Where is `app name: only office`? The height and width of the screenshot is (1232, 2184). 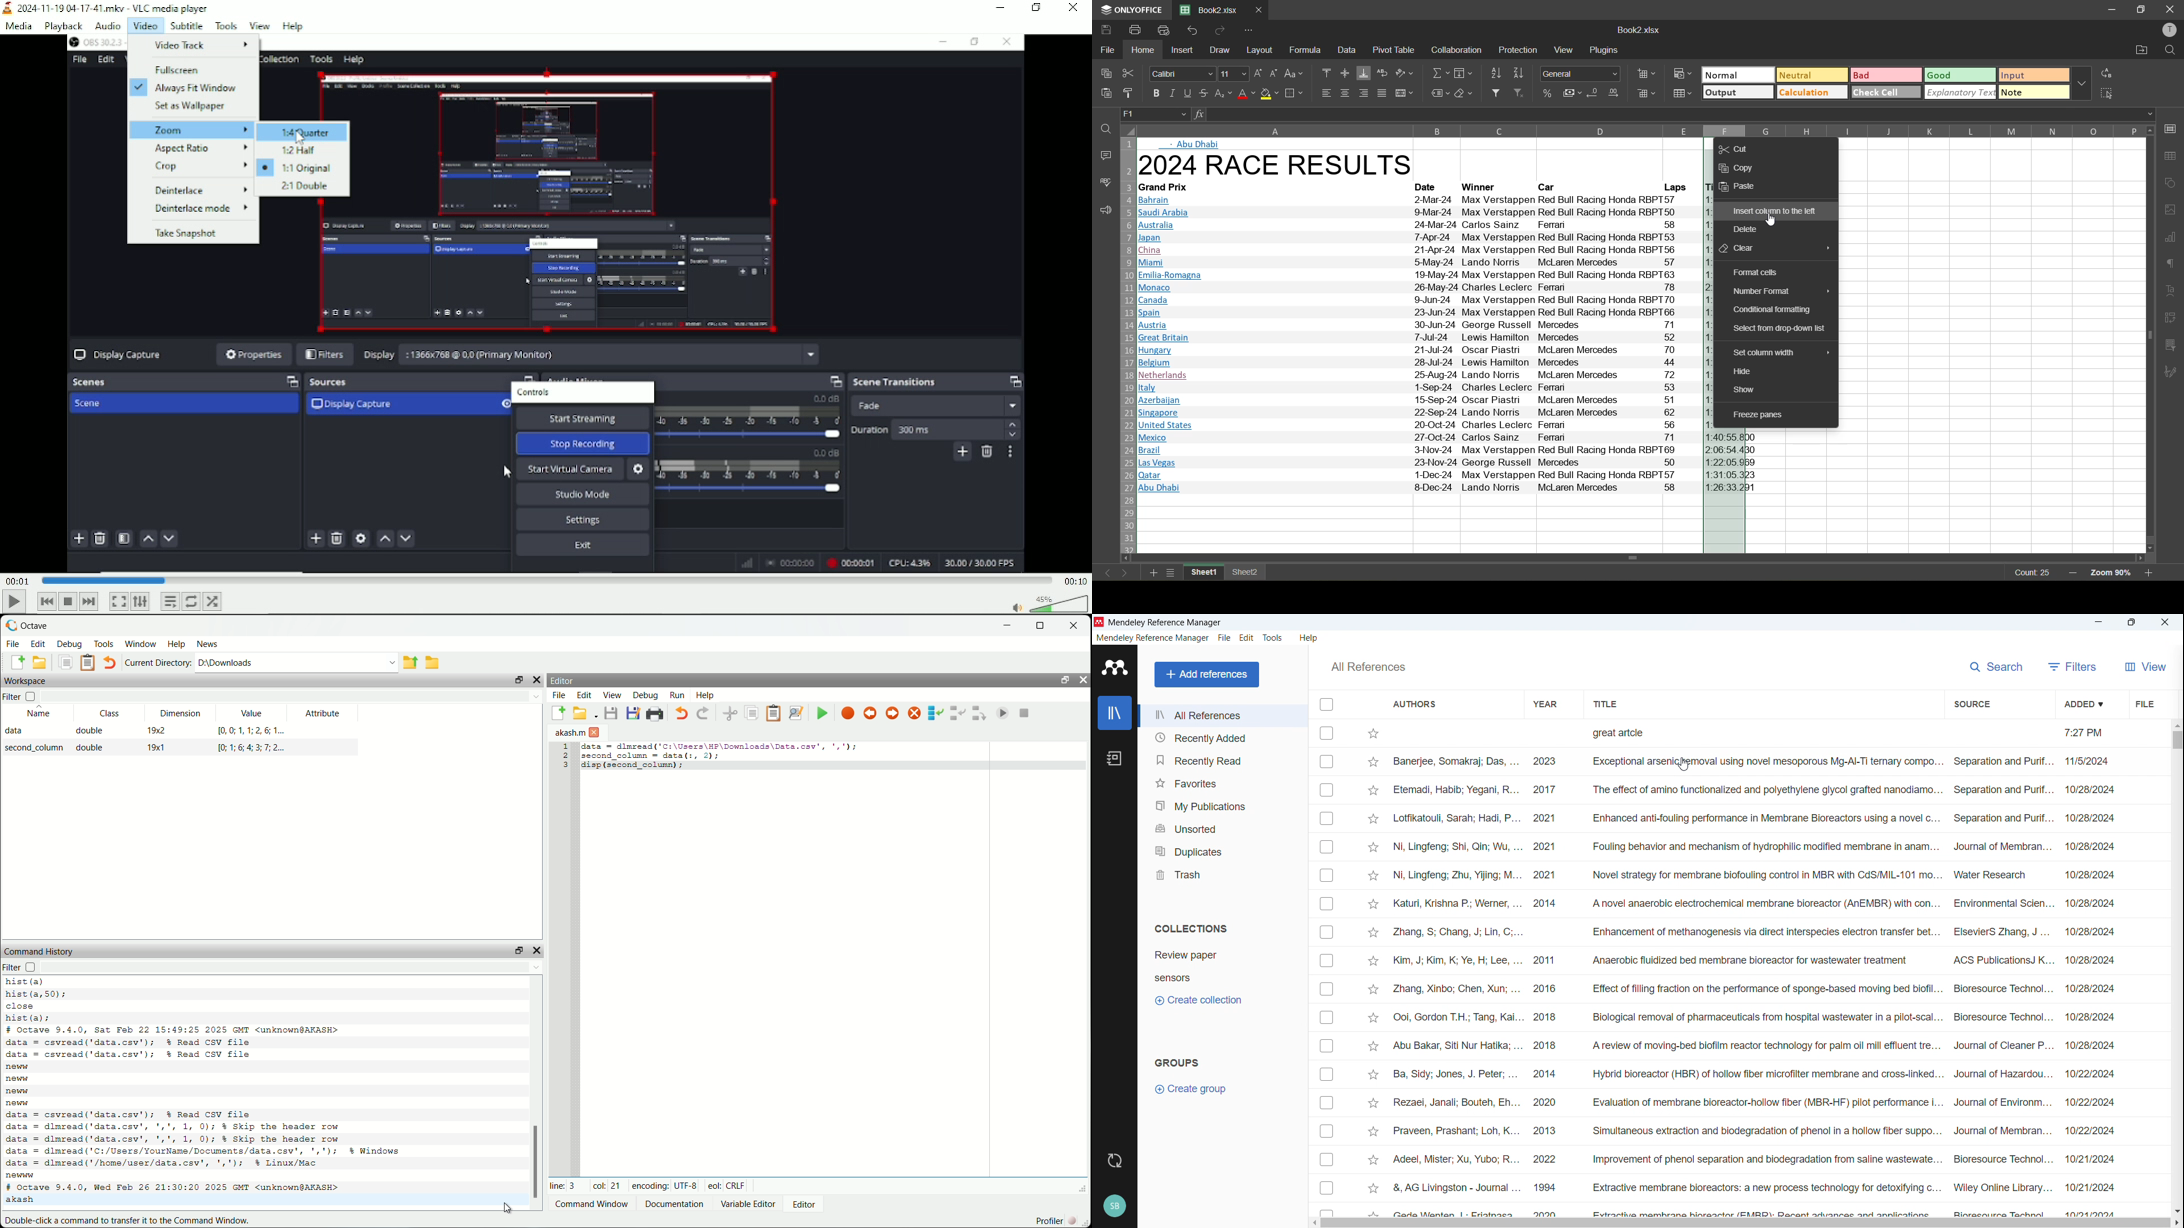
app name: only office is located at coordinates (1127, 10).